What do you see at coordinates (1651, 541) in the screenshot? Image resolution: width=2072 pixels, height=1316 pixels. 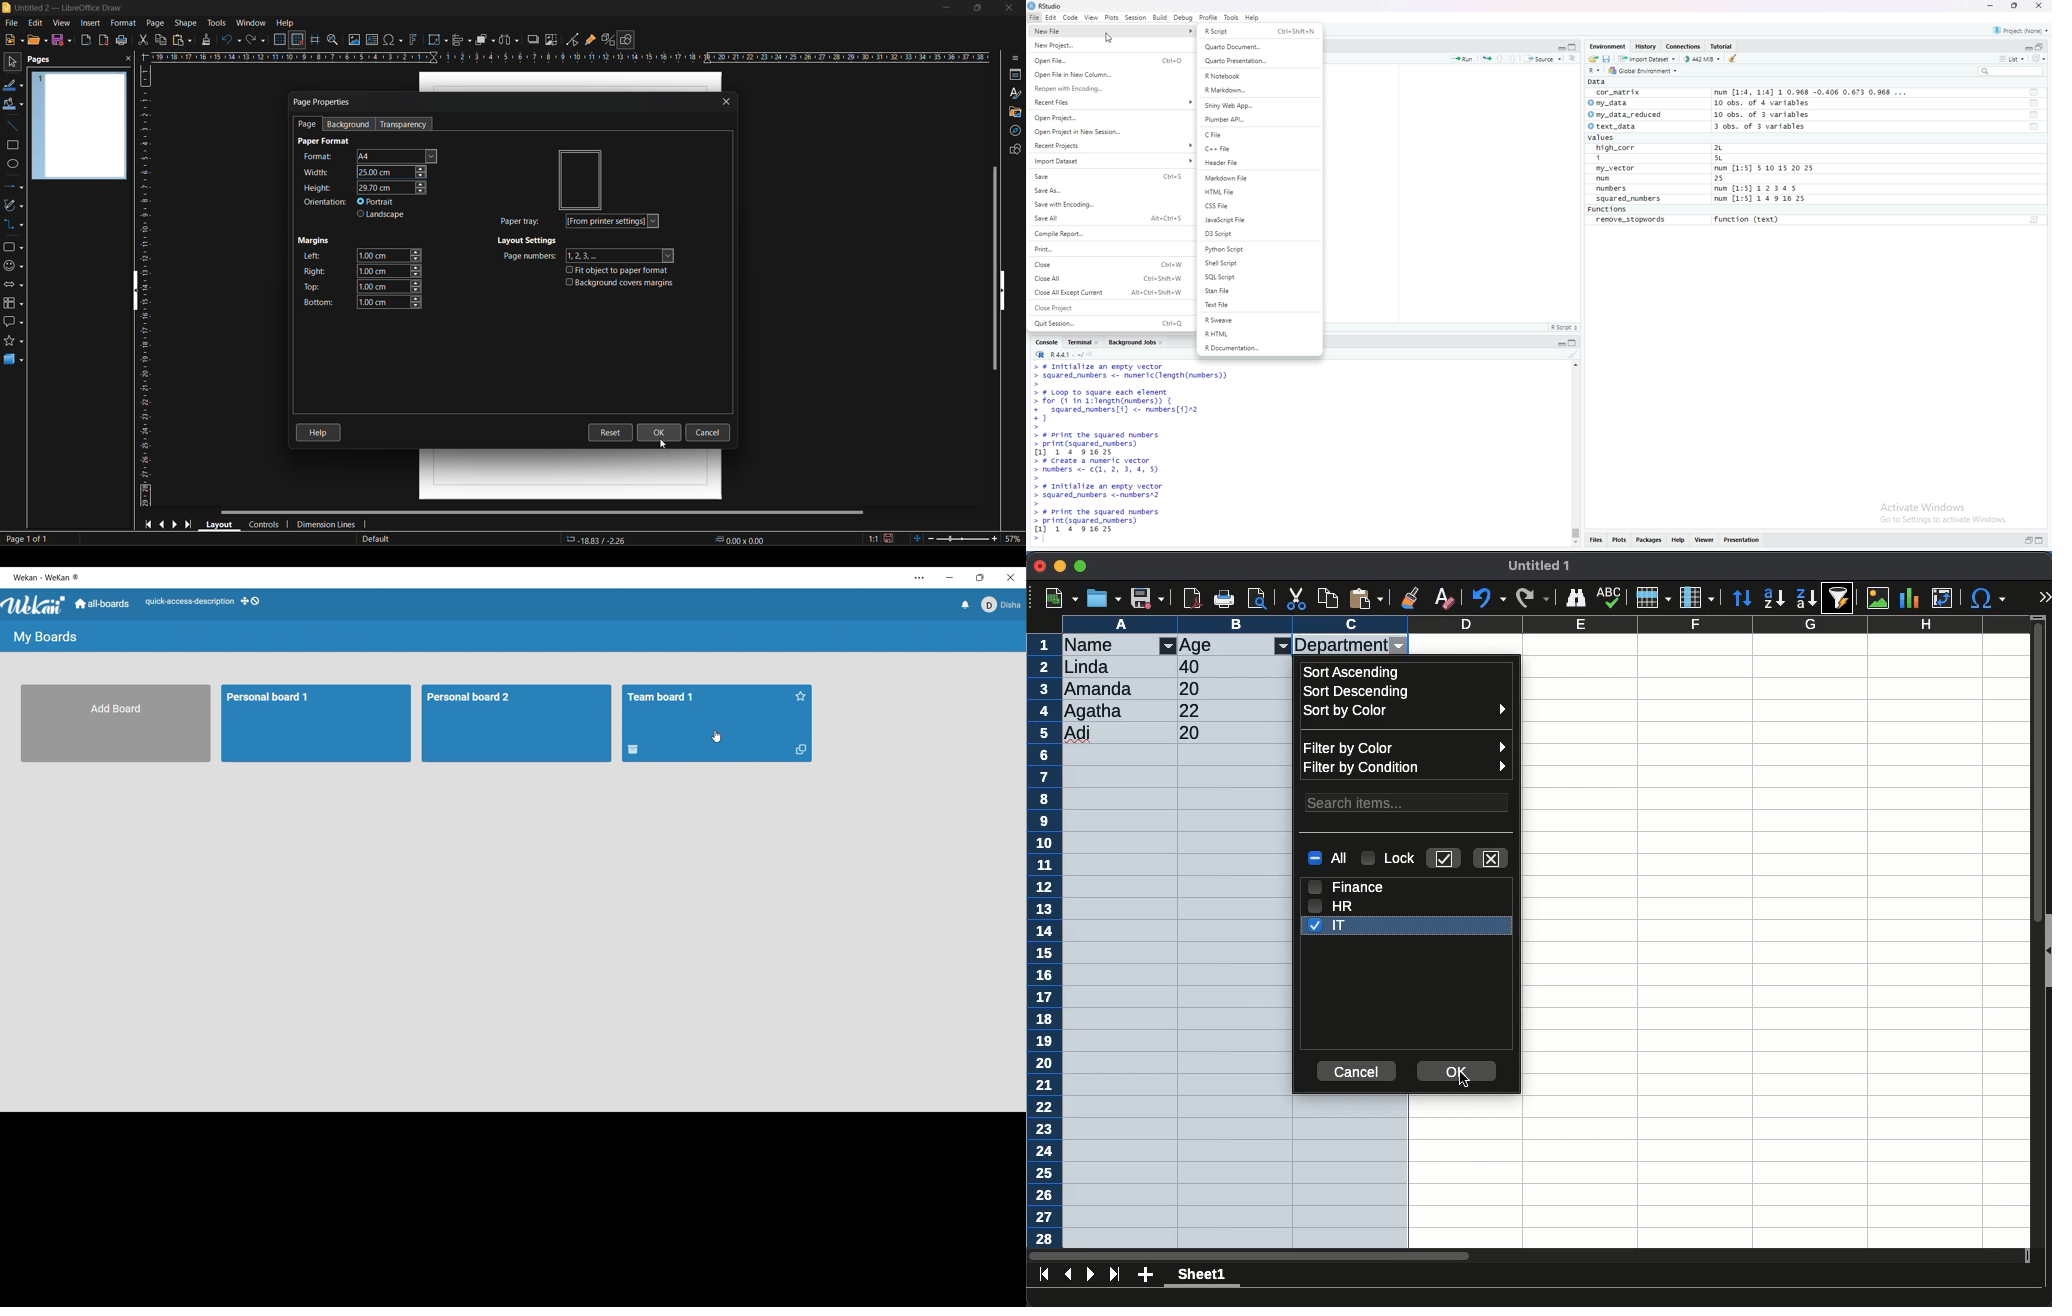 I see `Packages` at bounding box center [1651, 541].